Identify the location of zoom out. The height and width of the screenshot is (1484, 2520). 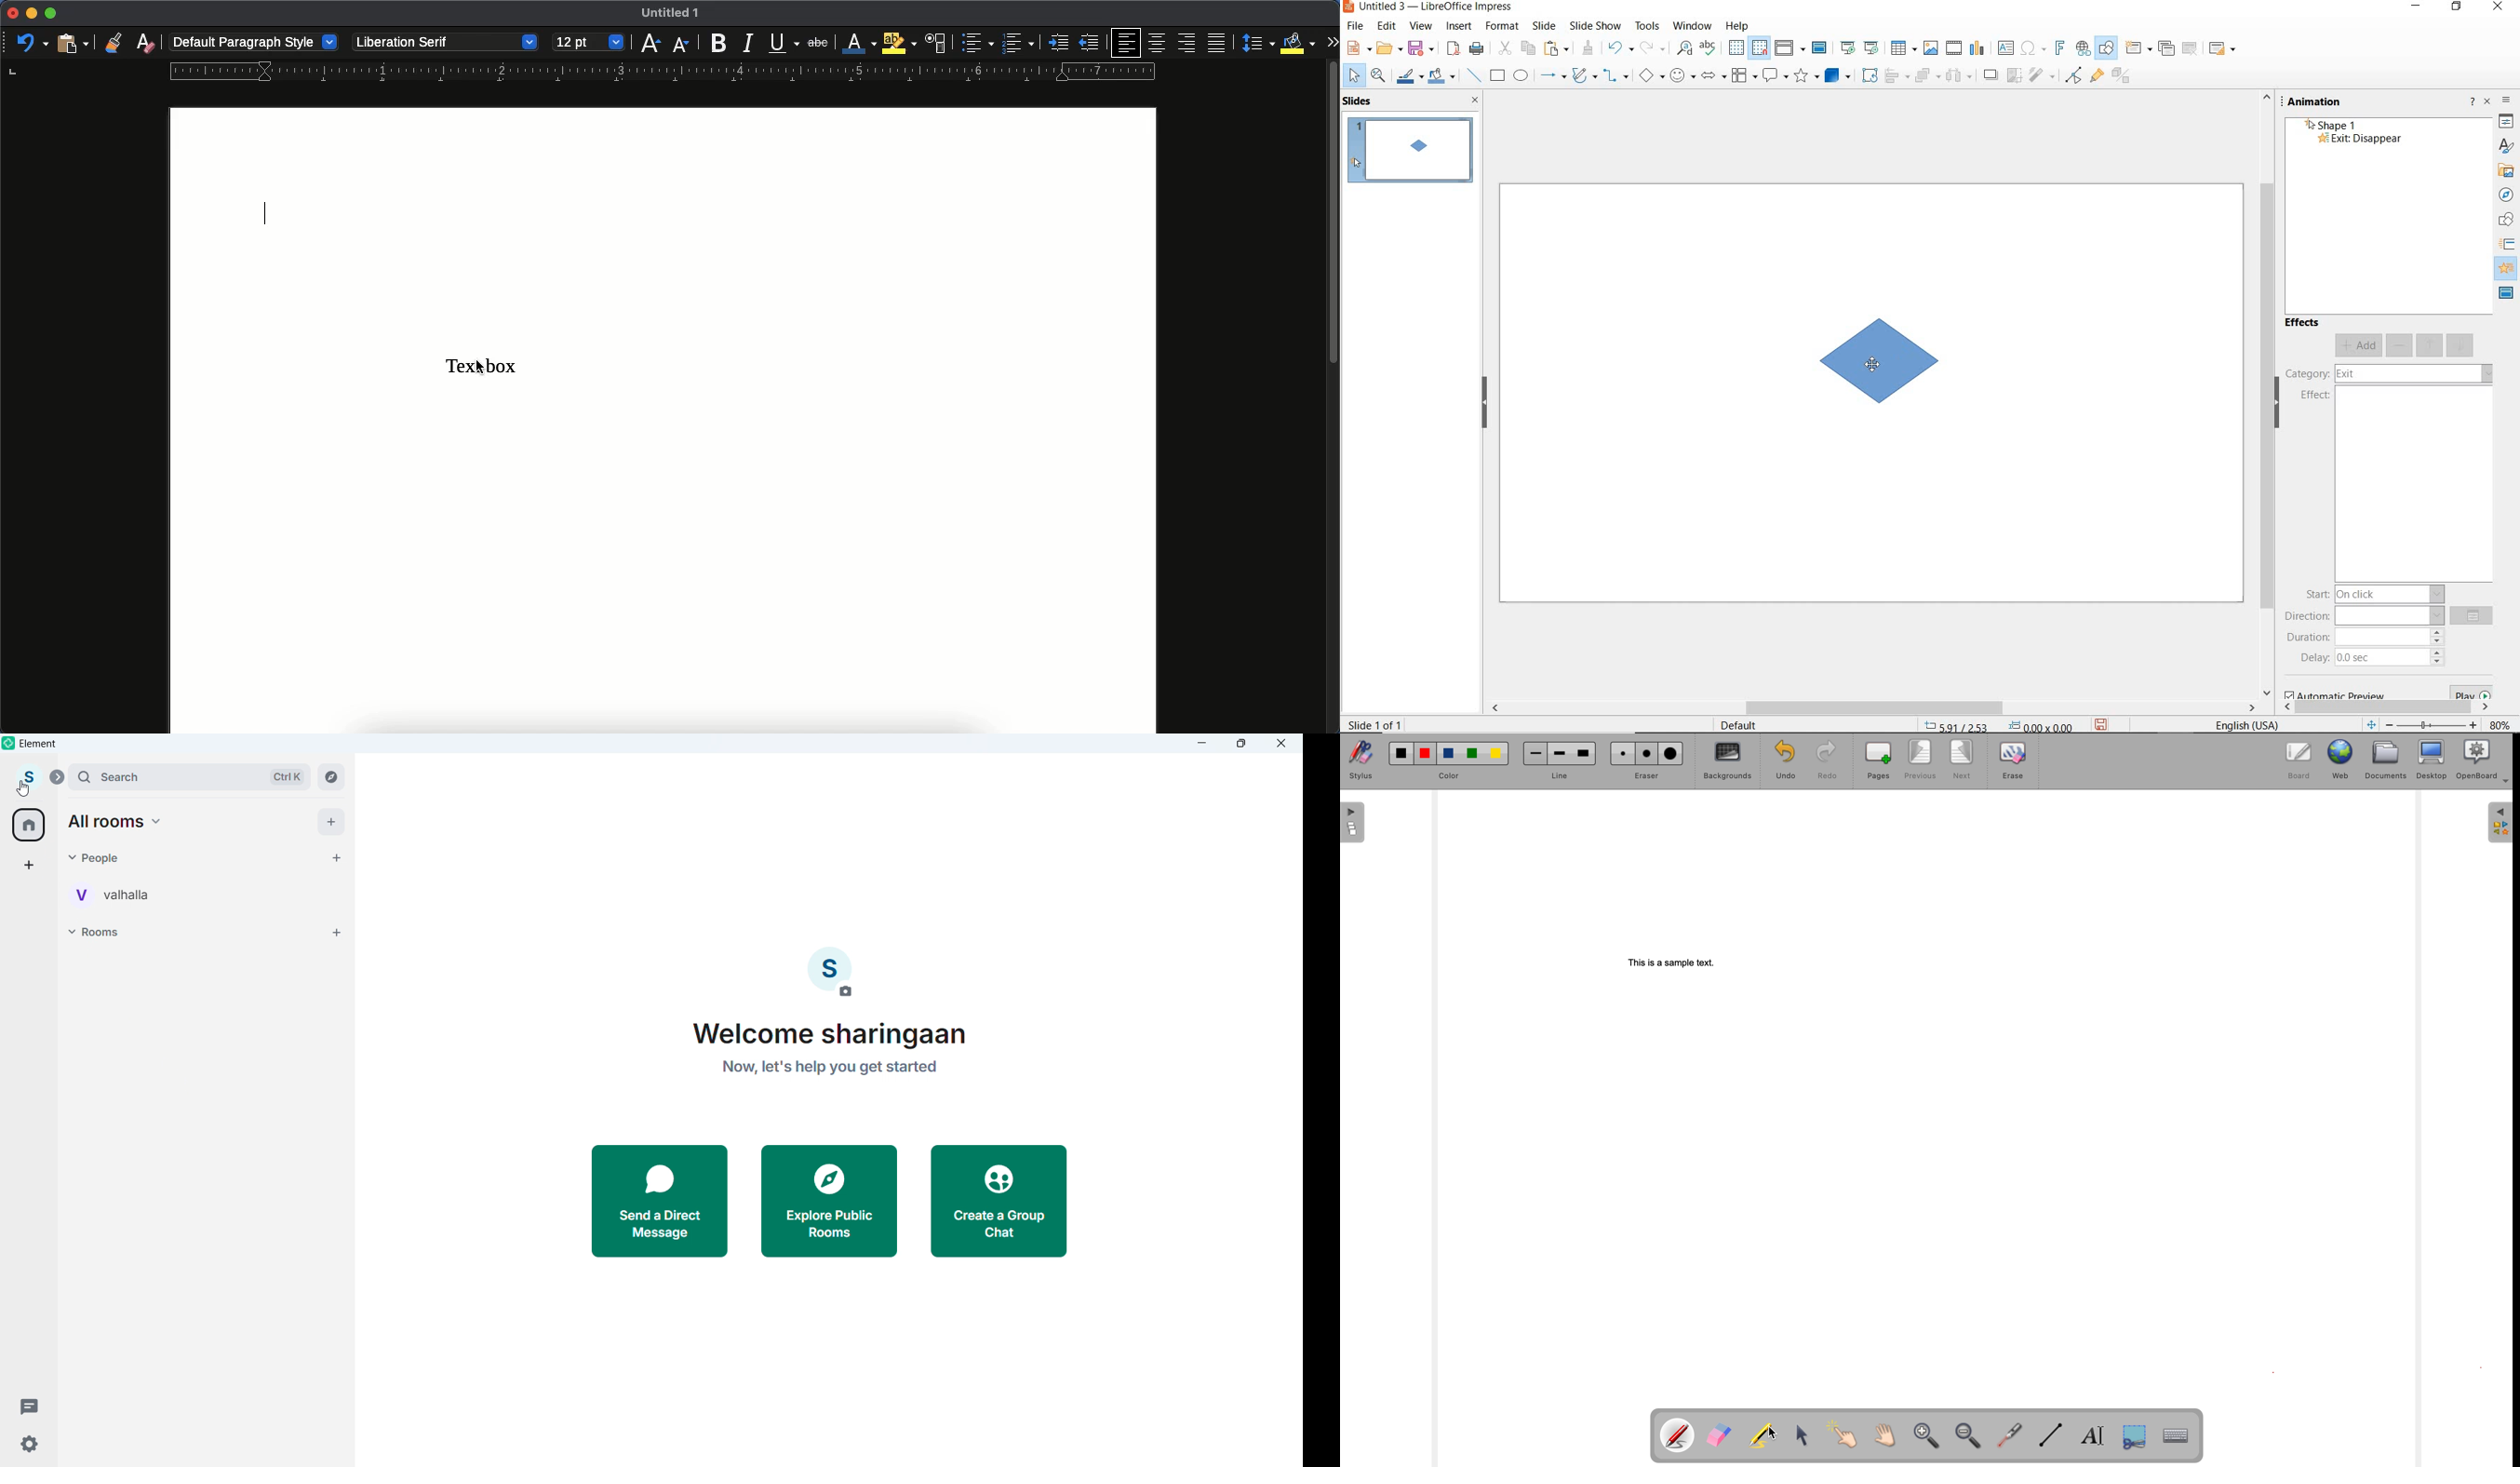
(1970, 1436).